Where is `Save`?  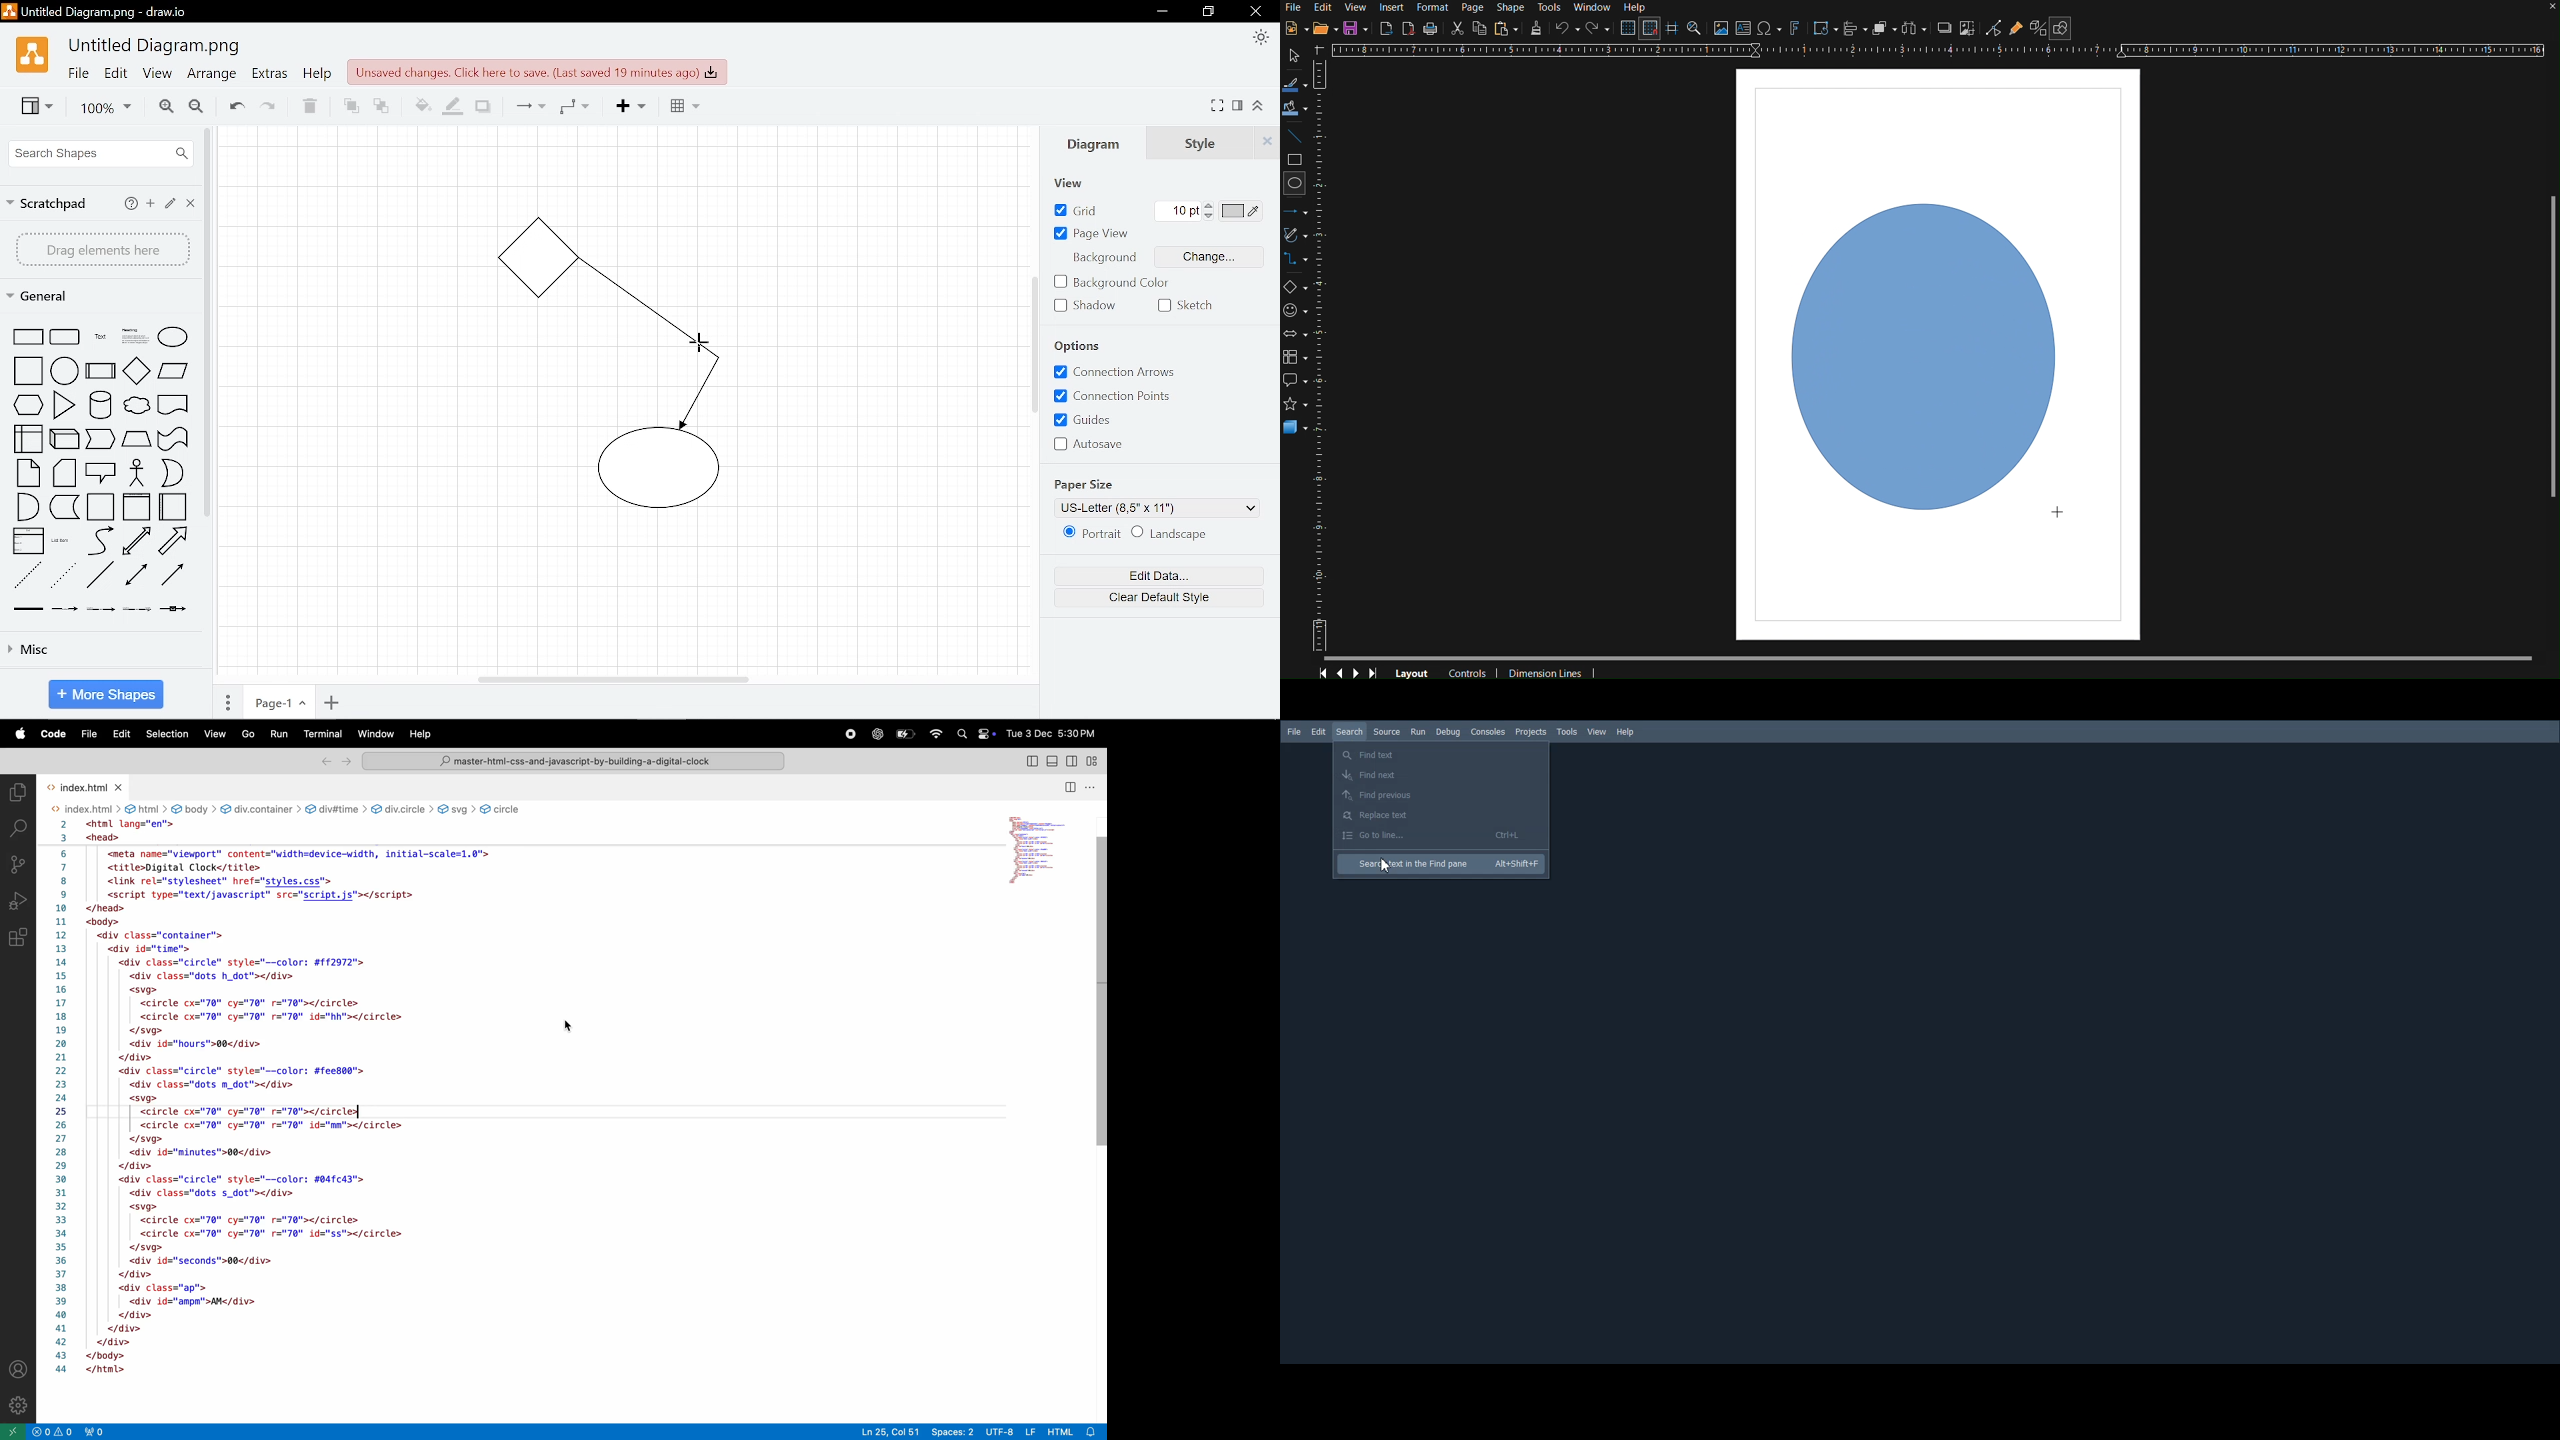 Save is located at coordinates (1357, 29).